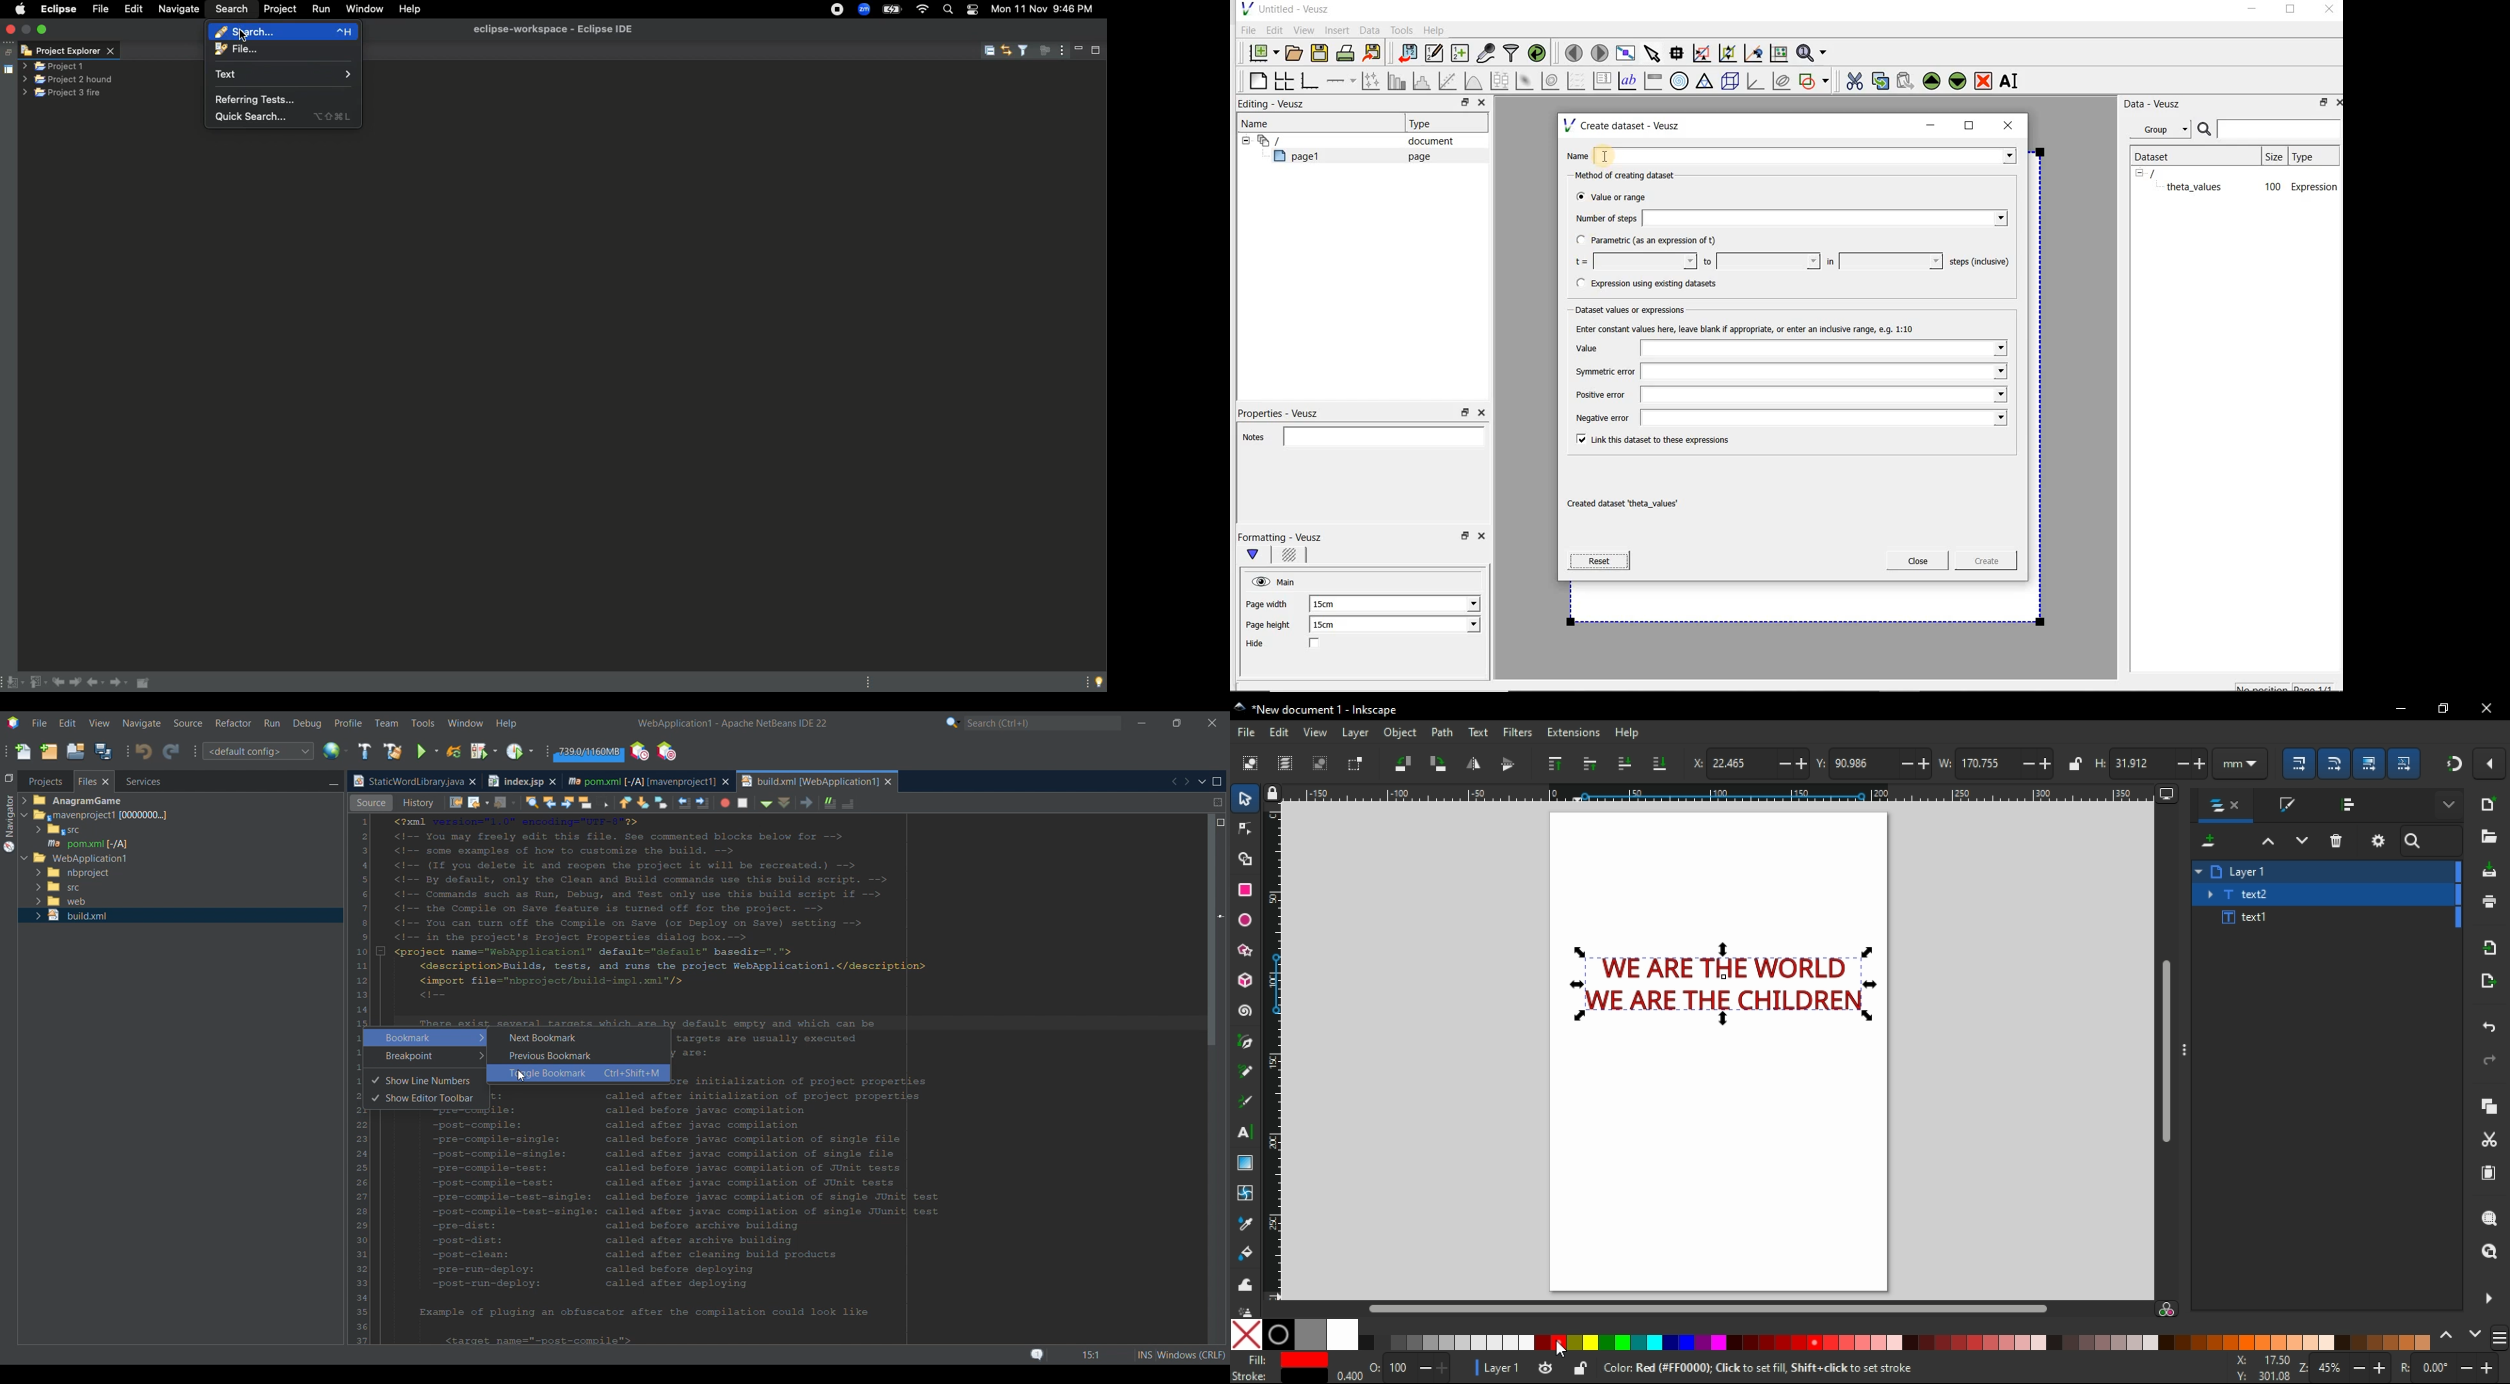 This screenshot has width=2520, height=1400. Describe the element at coordinates (1720, 794) in the screenshot. I see `Horizontal ruler` at that location.